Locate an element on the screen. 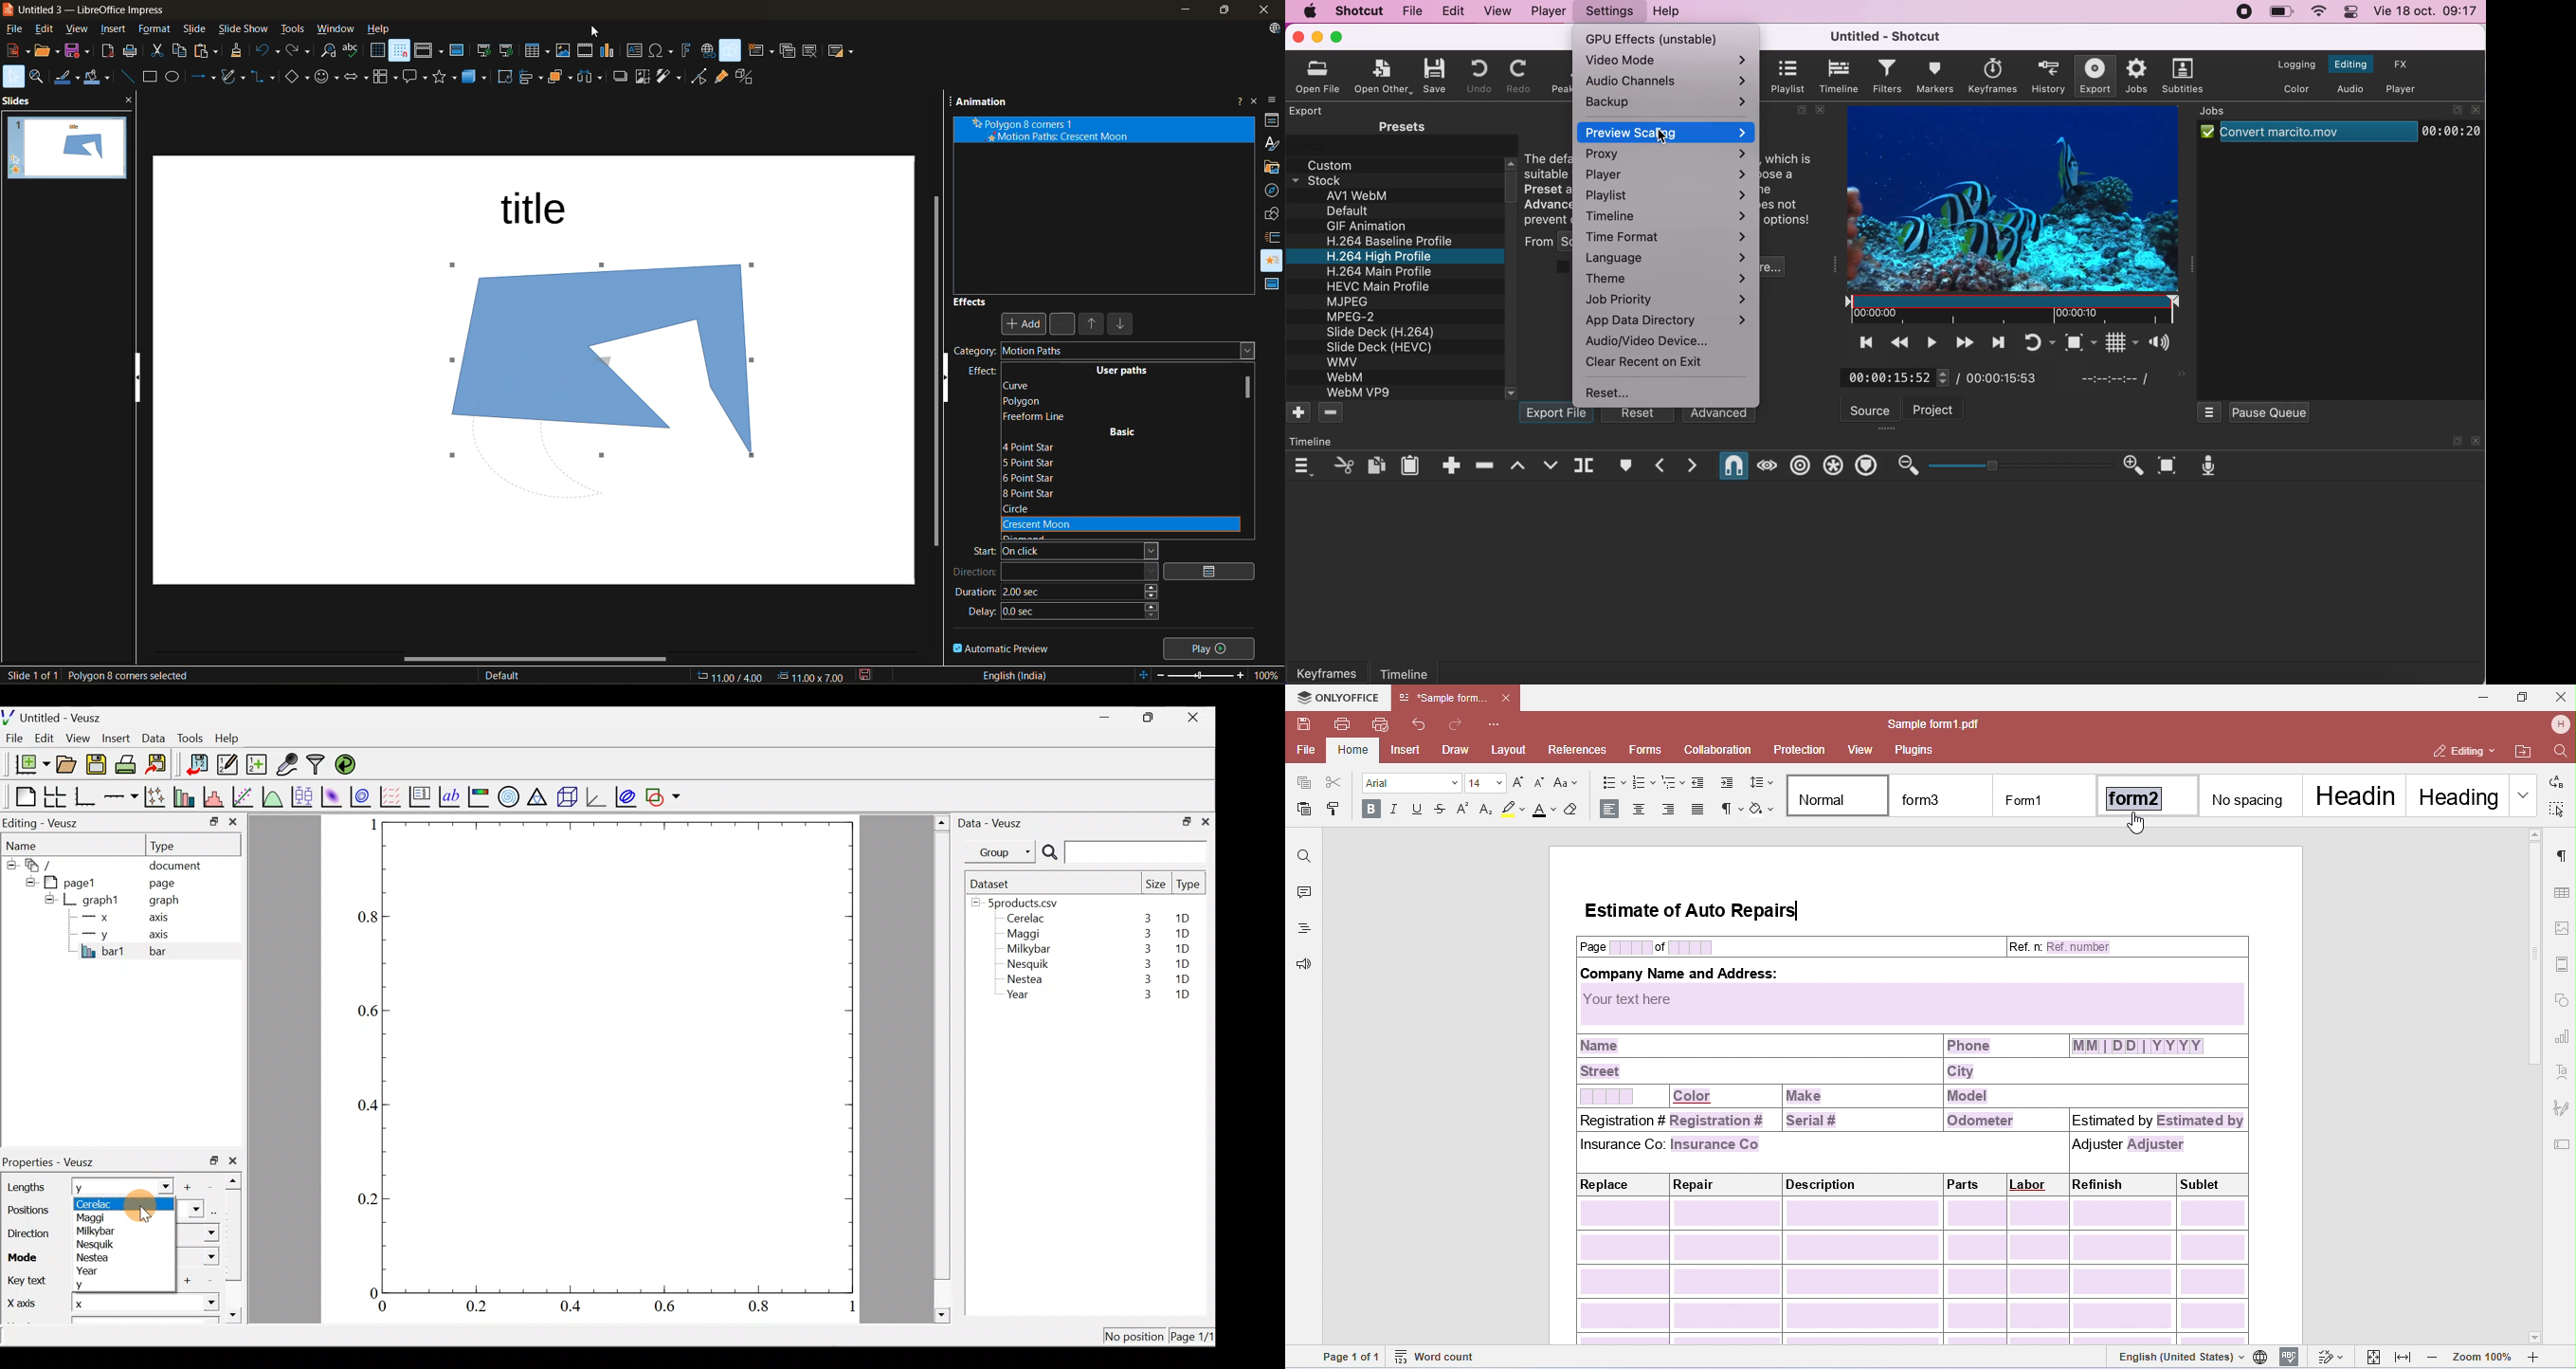 The height and width of the screenshot is (1372, 2576). new slide is located at coordinates (759, 50).